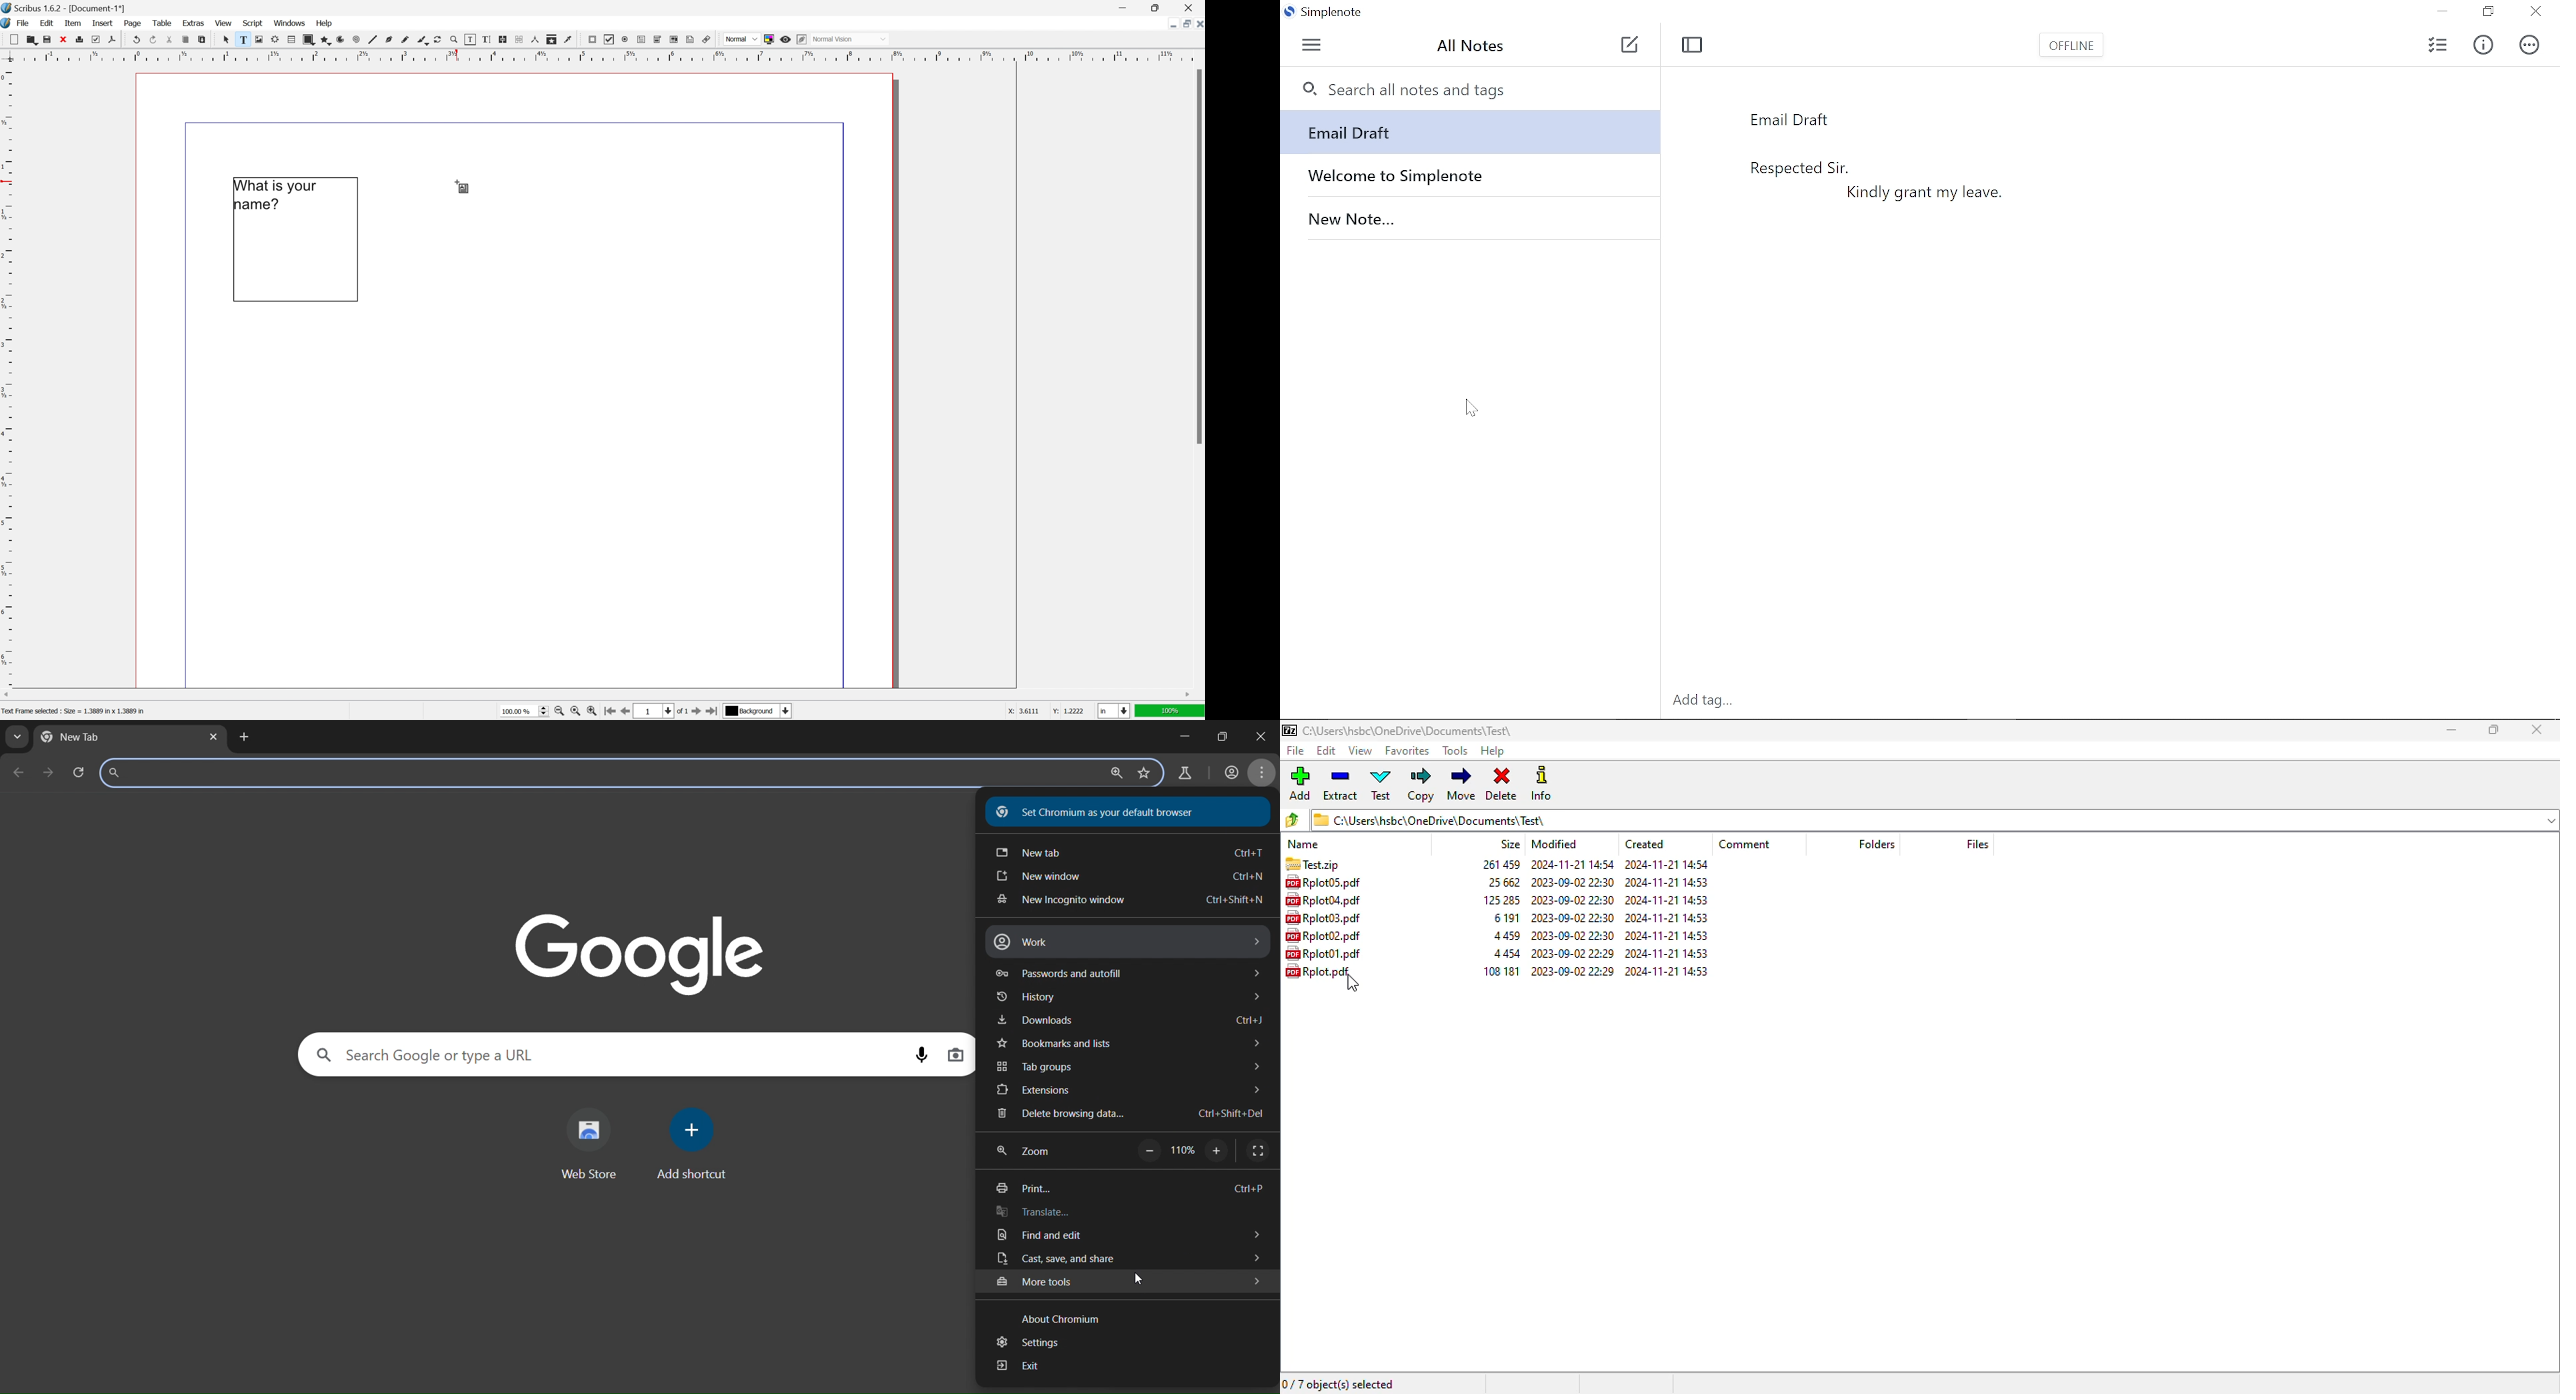 This screenshot has width=2576, height=1400. What do you see at coordinates (1159, 7) in the screenshot?
I see `restore down` at bounding box center [1159, 7].